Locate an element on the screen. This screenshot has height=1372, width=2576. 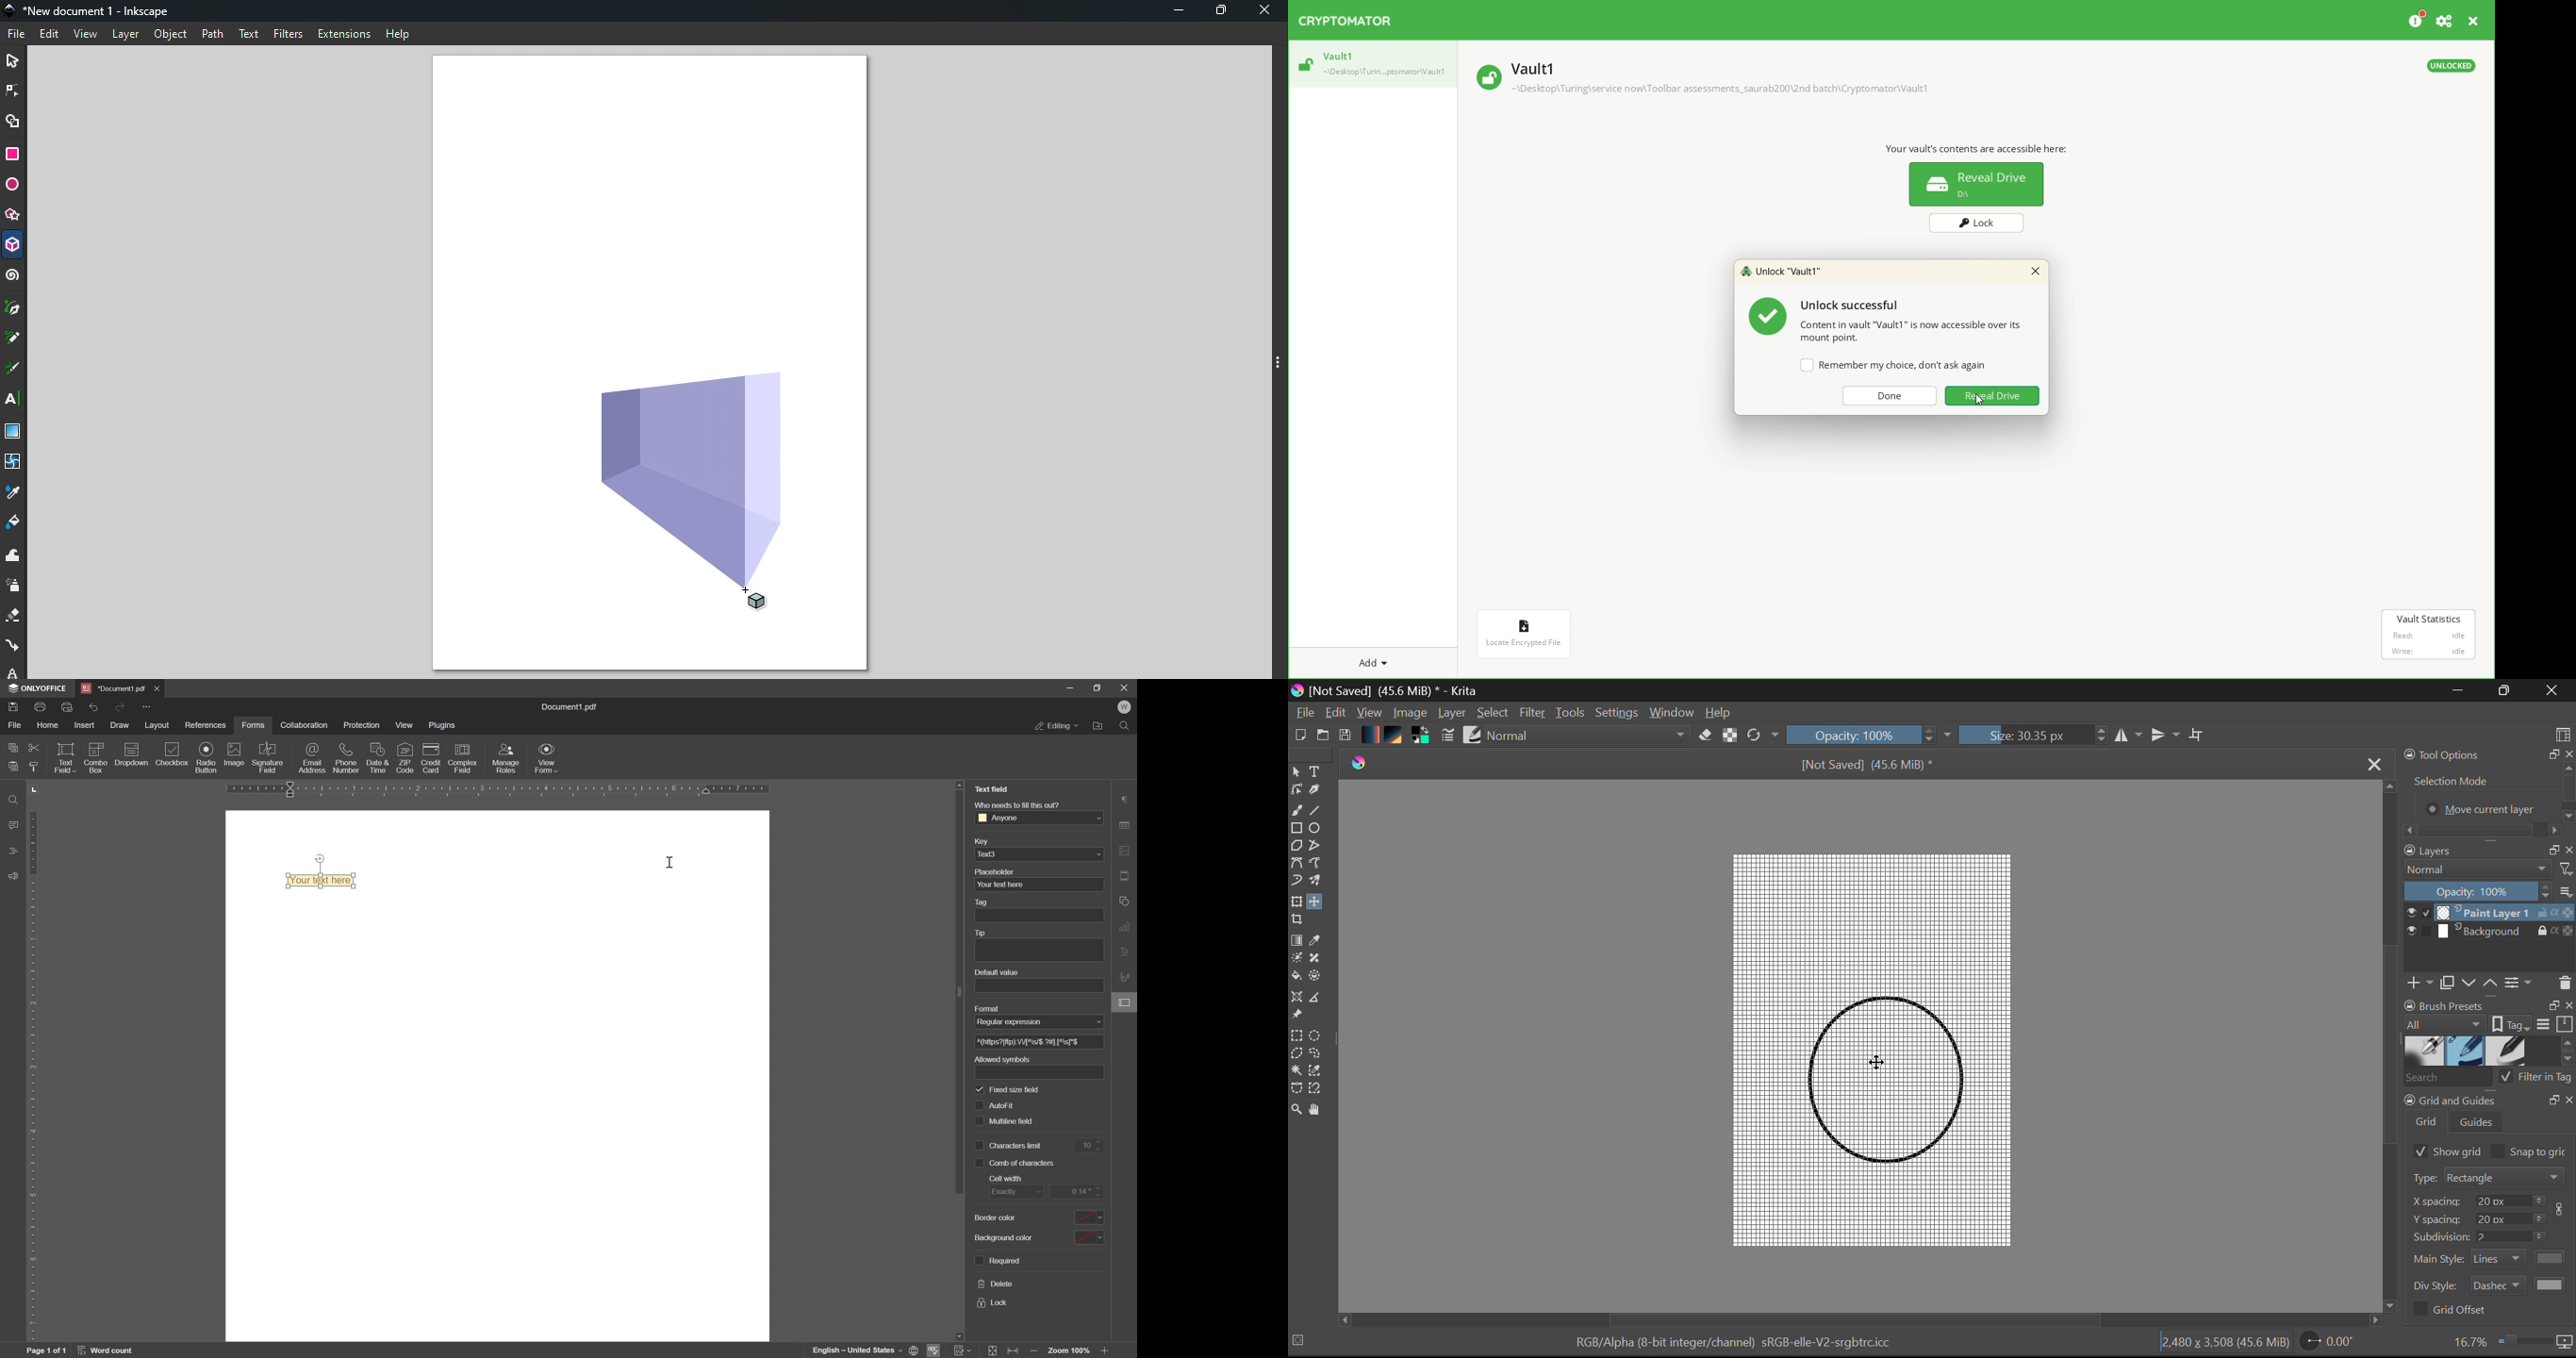
Similar Color Selector is located at coordinates (1318, 1072).